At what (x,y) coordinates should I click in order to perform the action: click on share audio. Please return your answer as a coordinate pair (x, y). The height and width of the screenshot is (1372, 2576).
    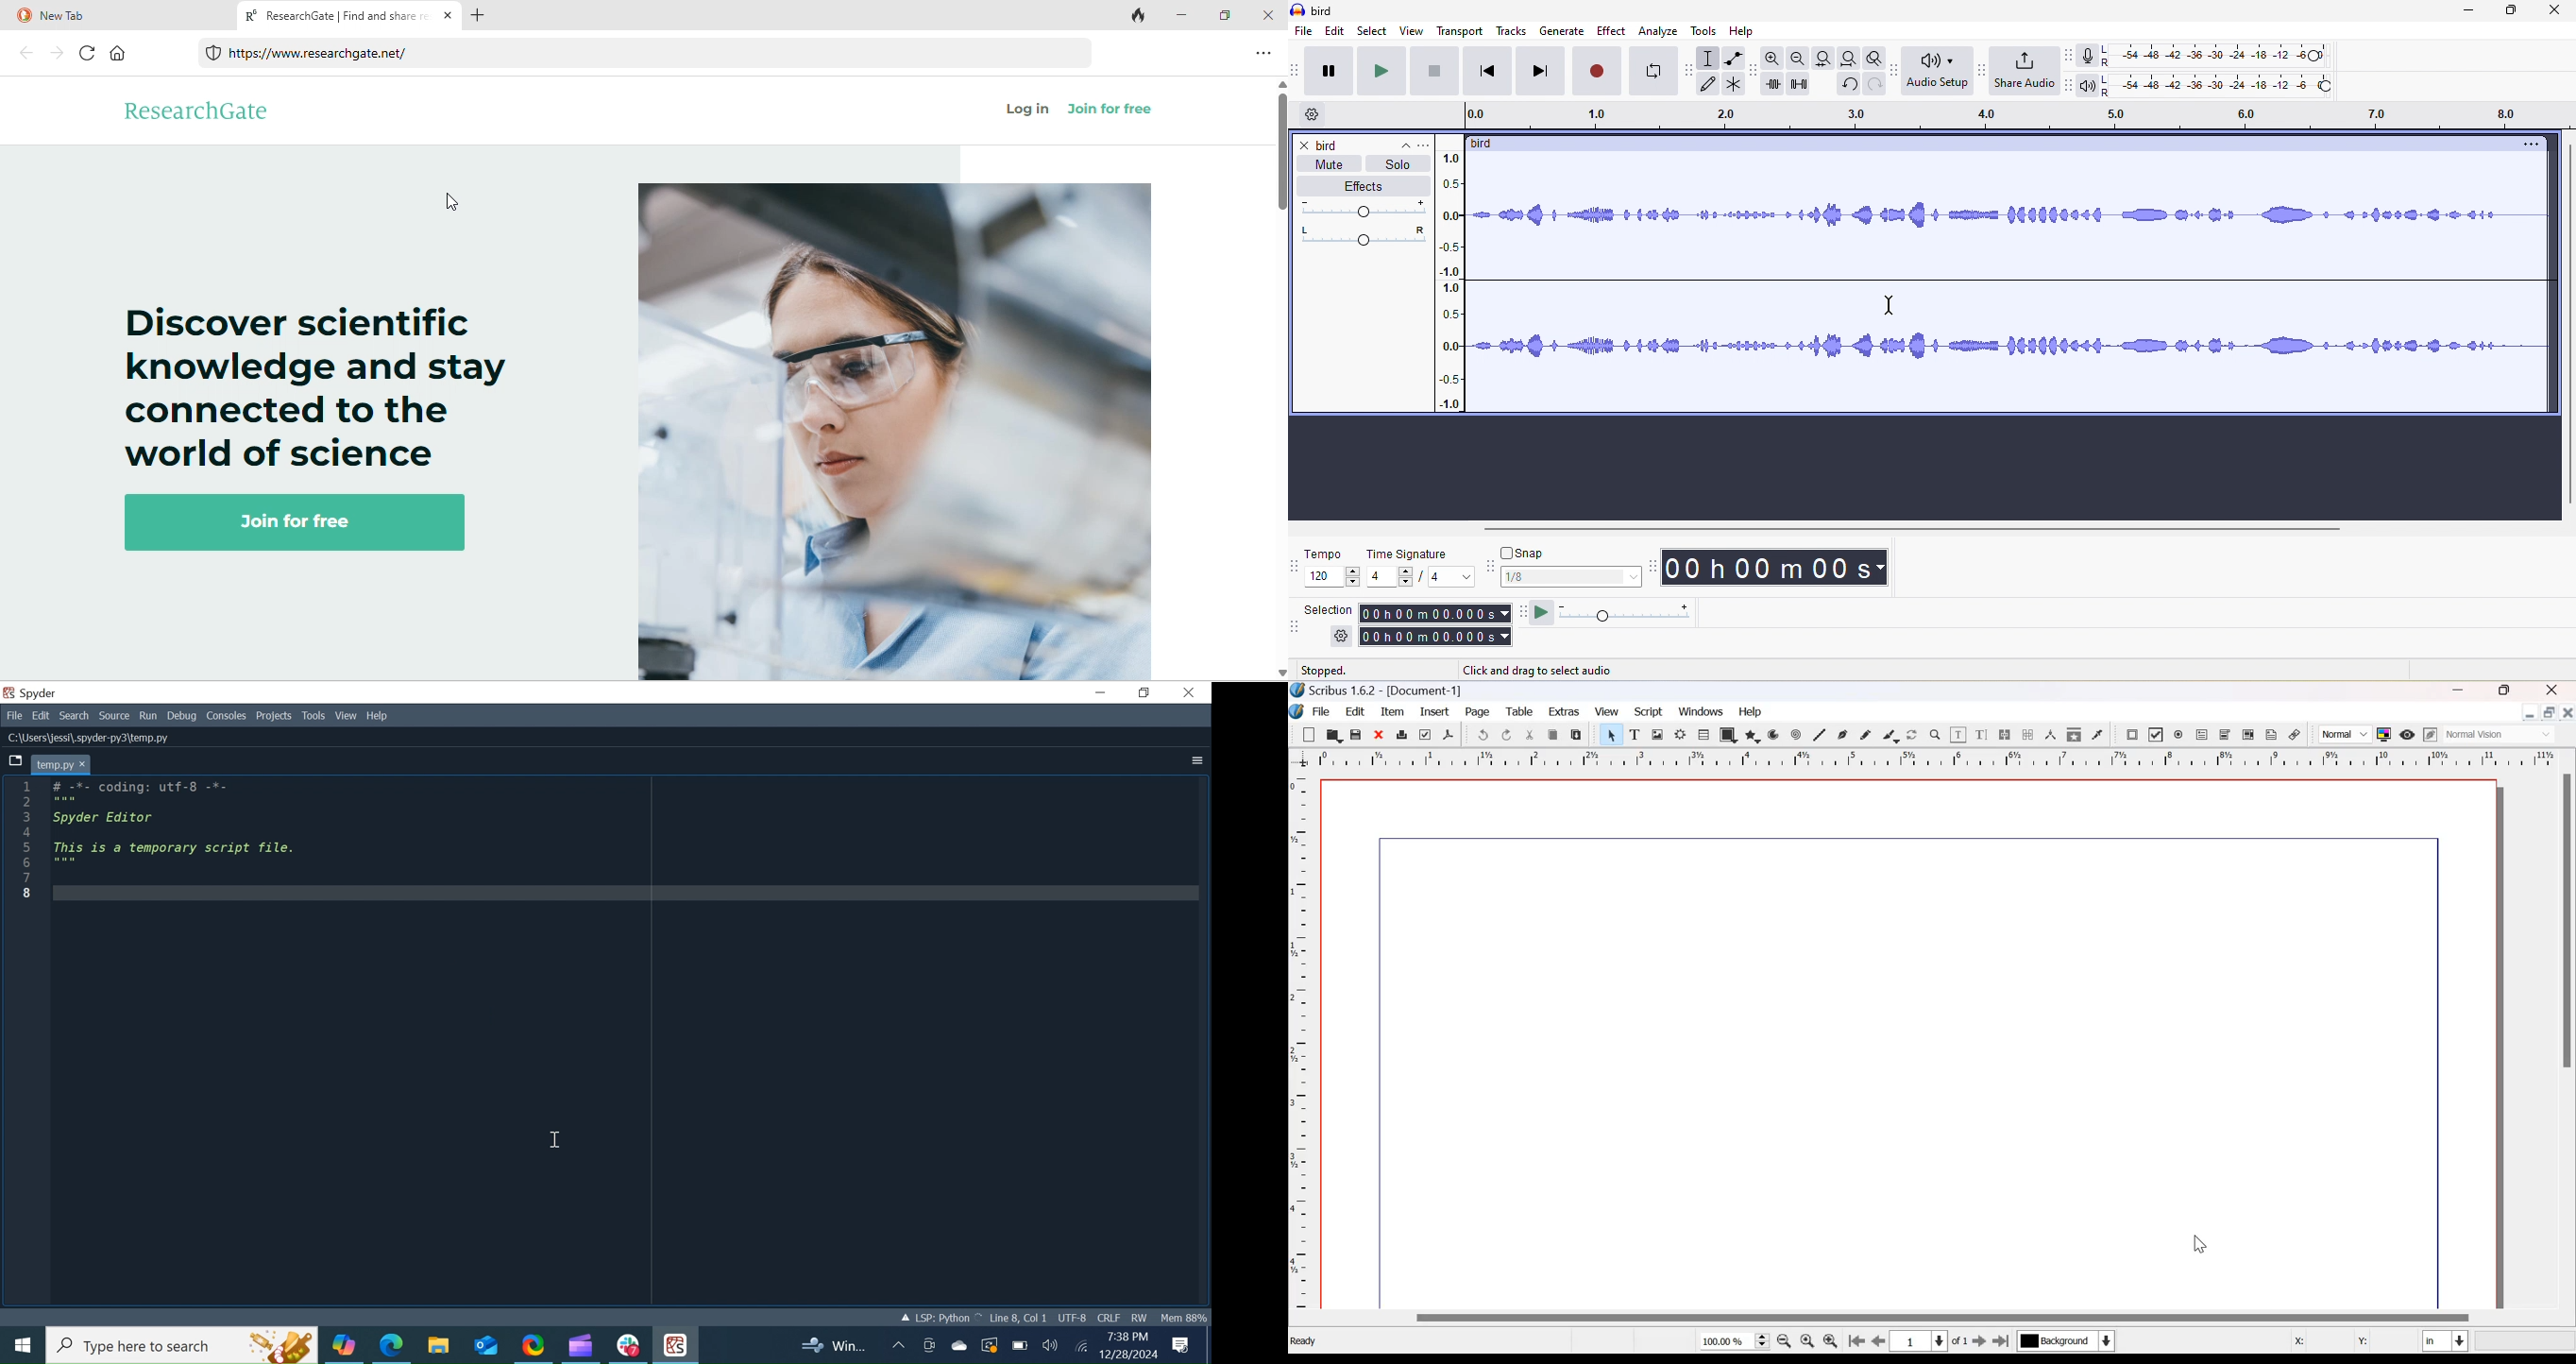
    Looking at the image, I should click on (2023, 72).